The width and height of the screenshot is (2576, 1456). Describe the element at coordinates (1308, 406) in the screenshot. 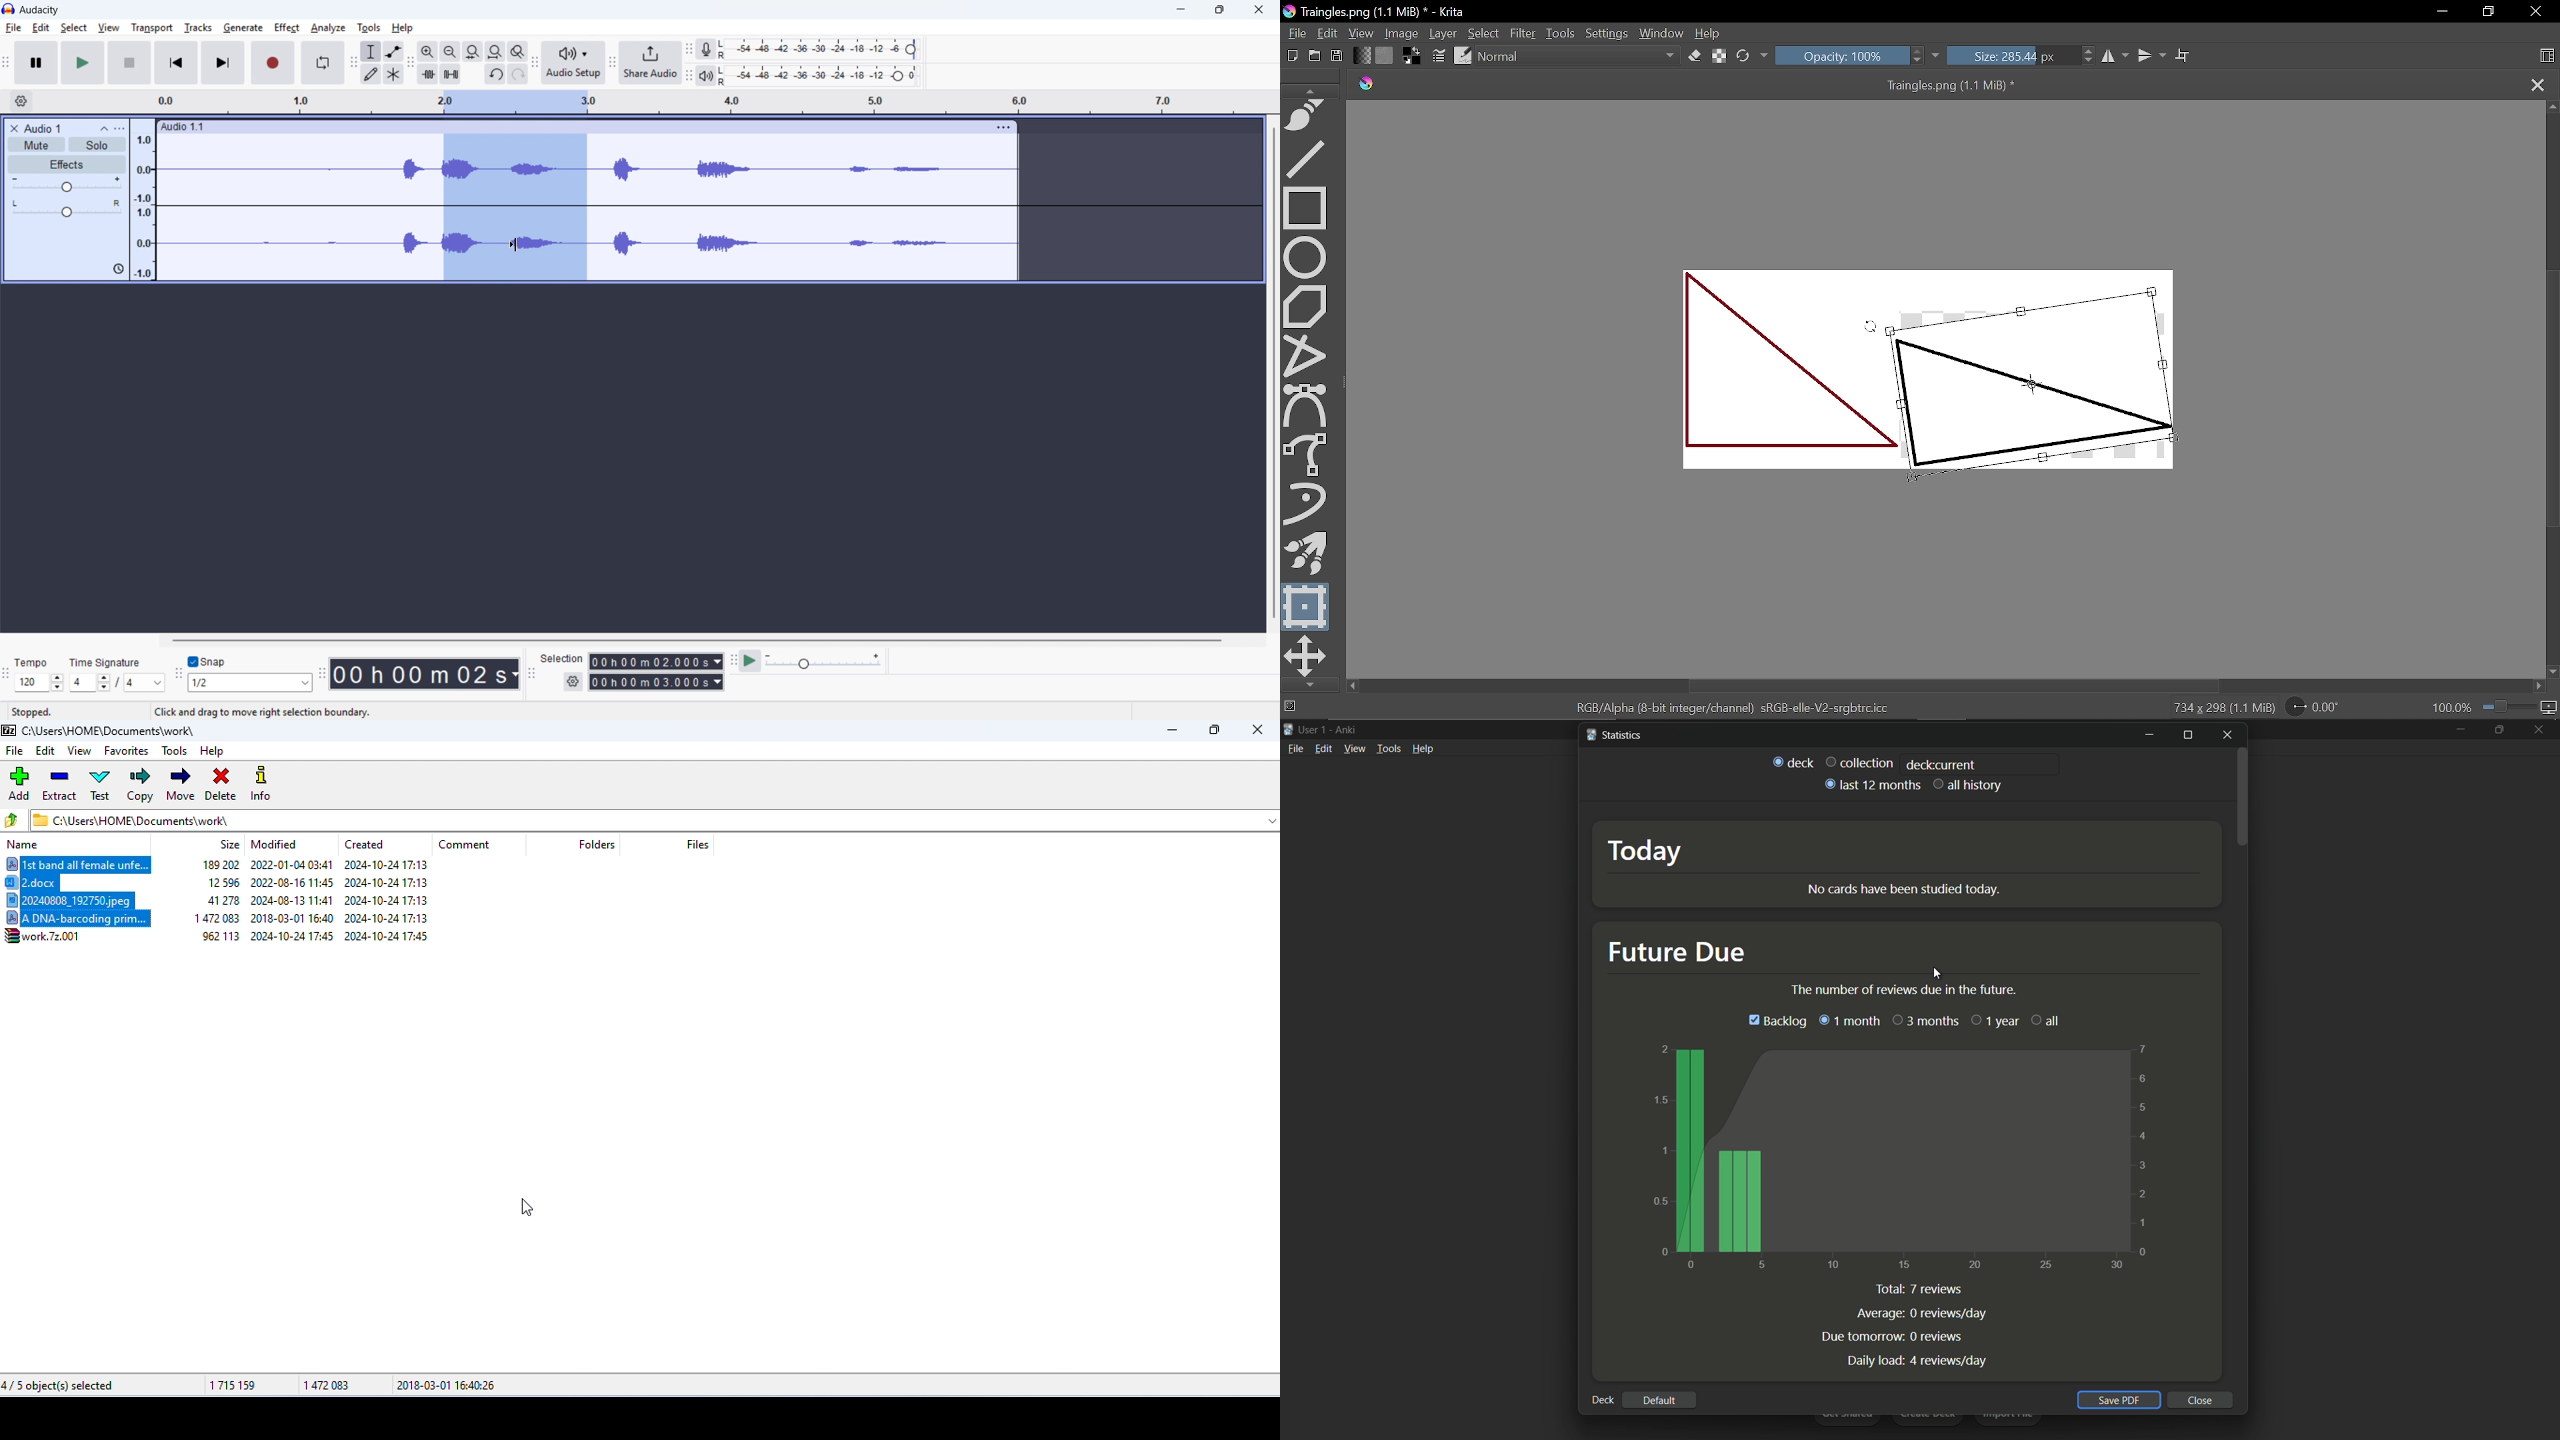

I see `Bezier curve tool` at that location.